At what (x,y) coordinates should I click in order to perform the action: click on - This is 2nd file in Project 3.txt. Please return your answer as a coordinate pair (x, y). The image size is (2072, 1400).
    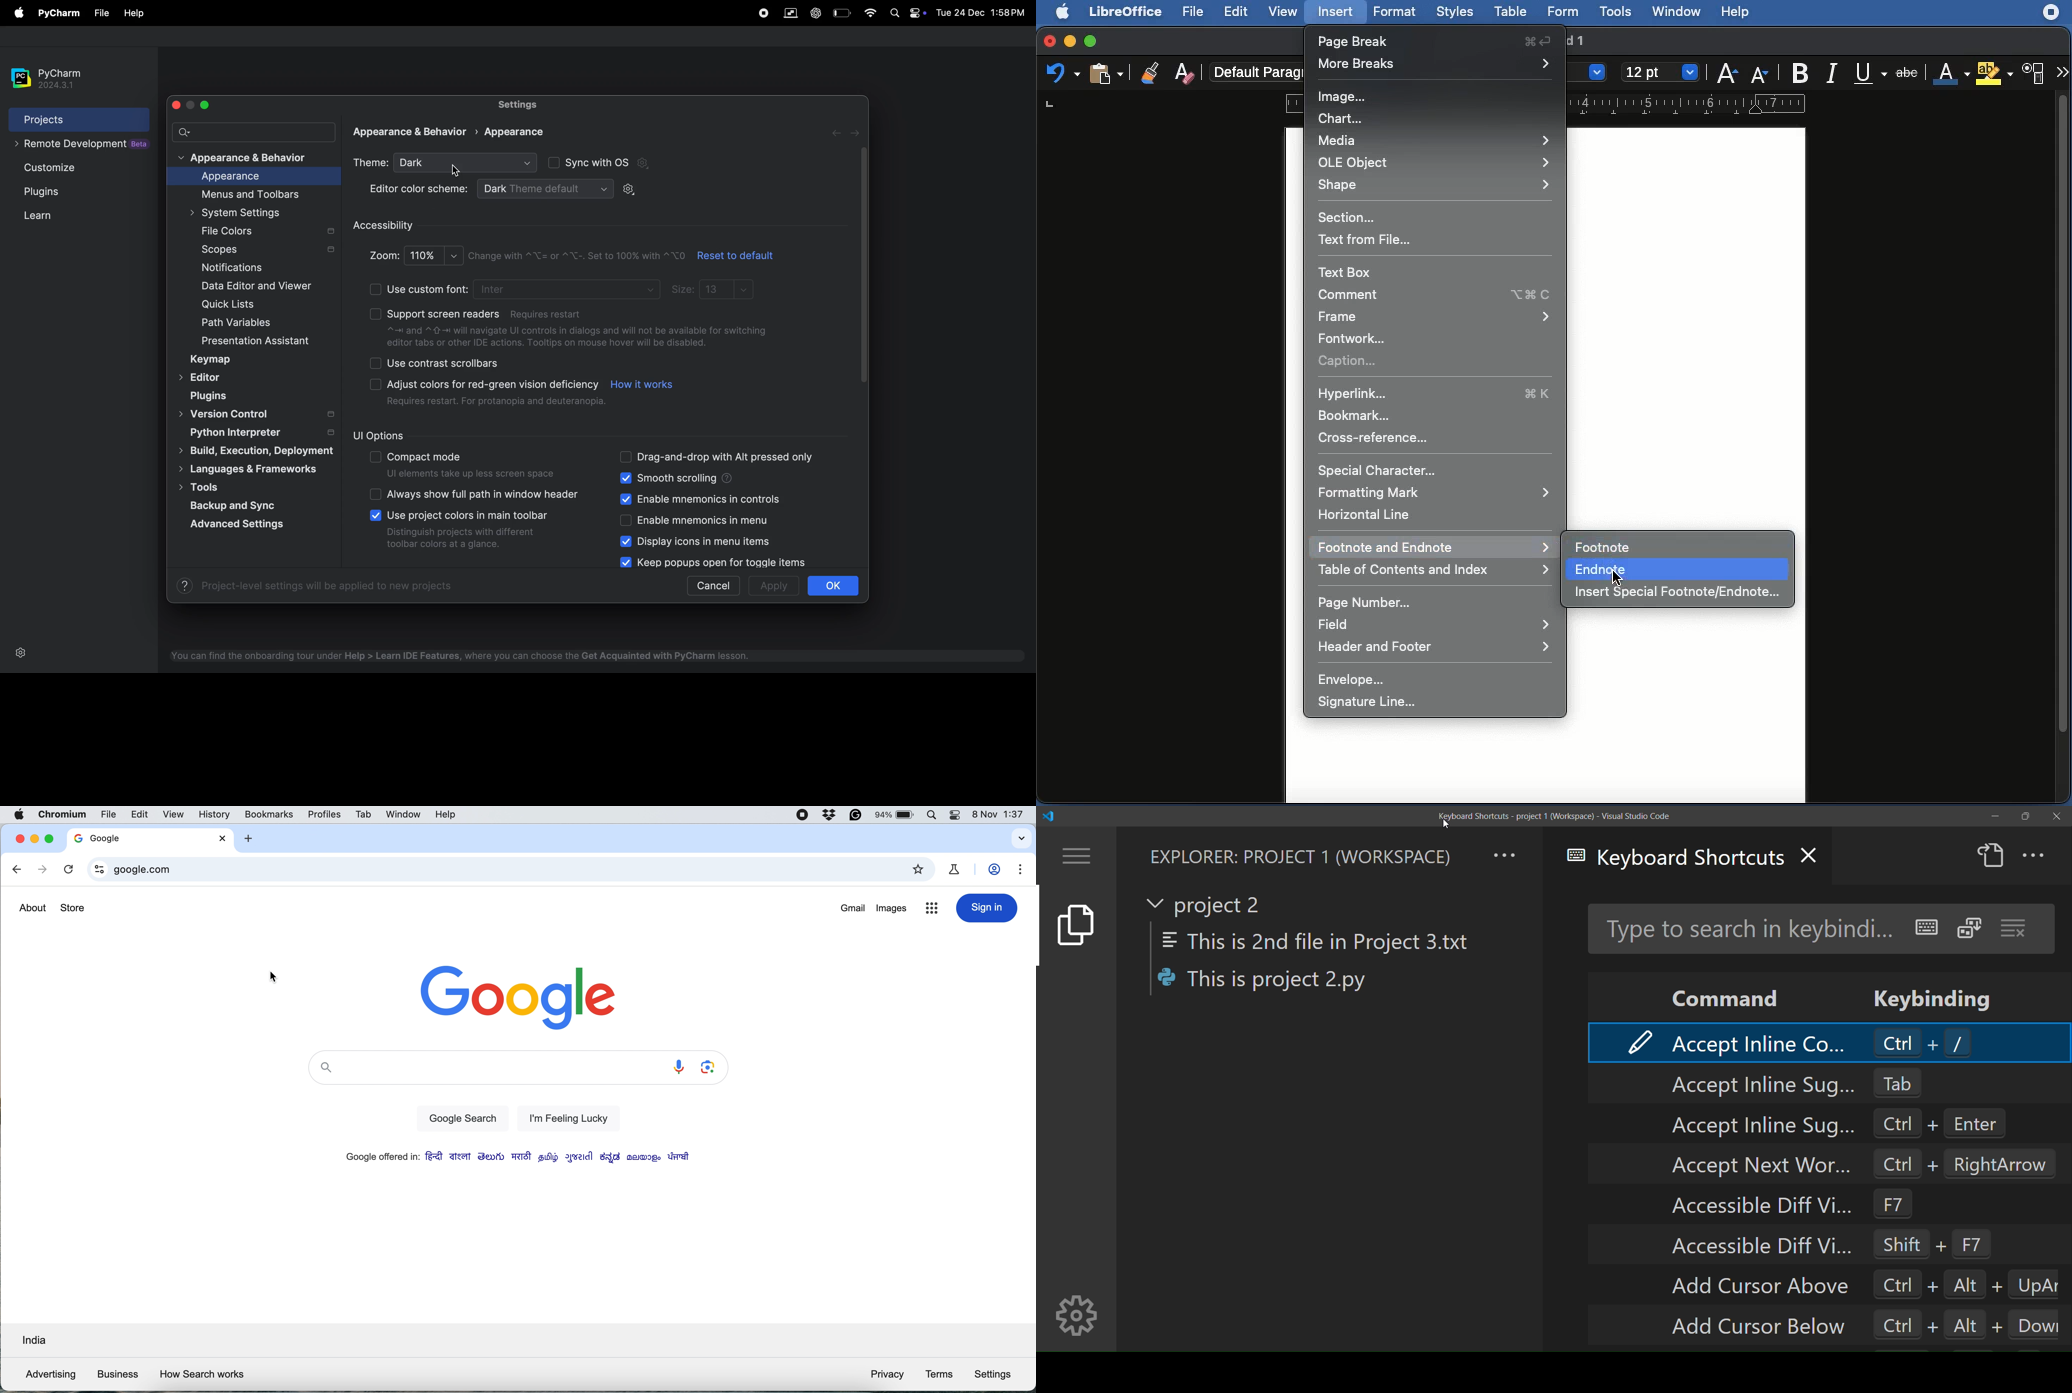
    Looking at the image, I should click on (1327, 941).